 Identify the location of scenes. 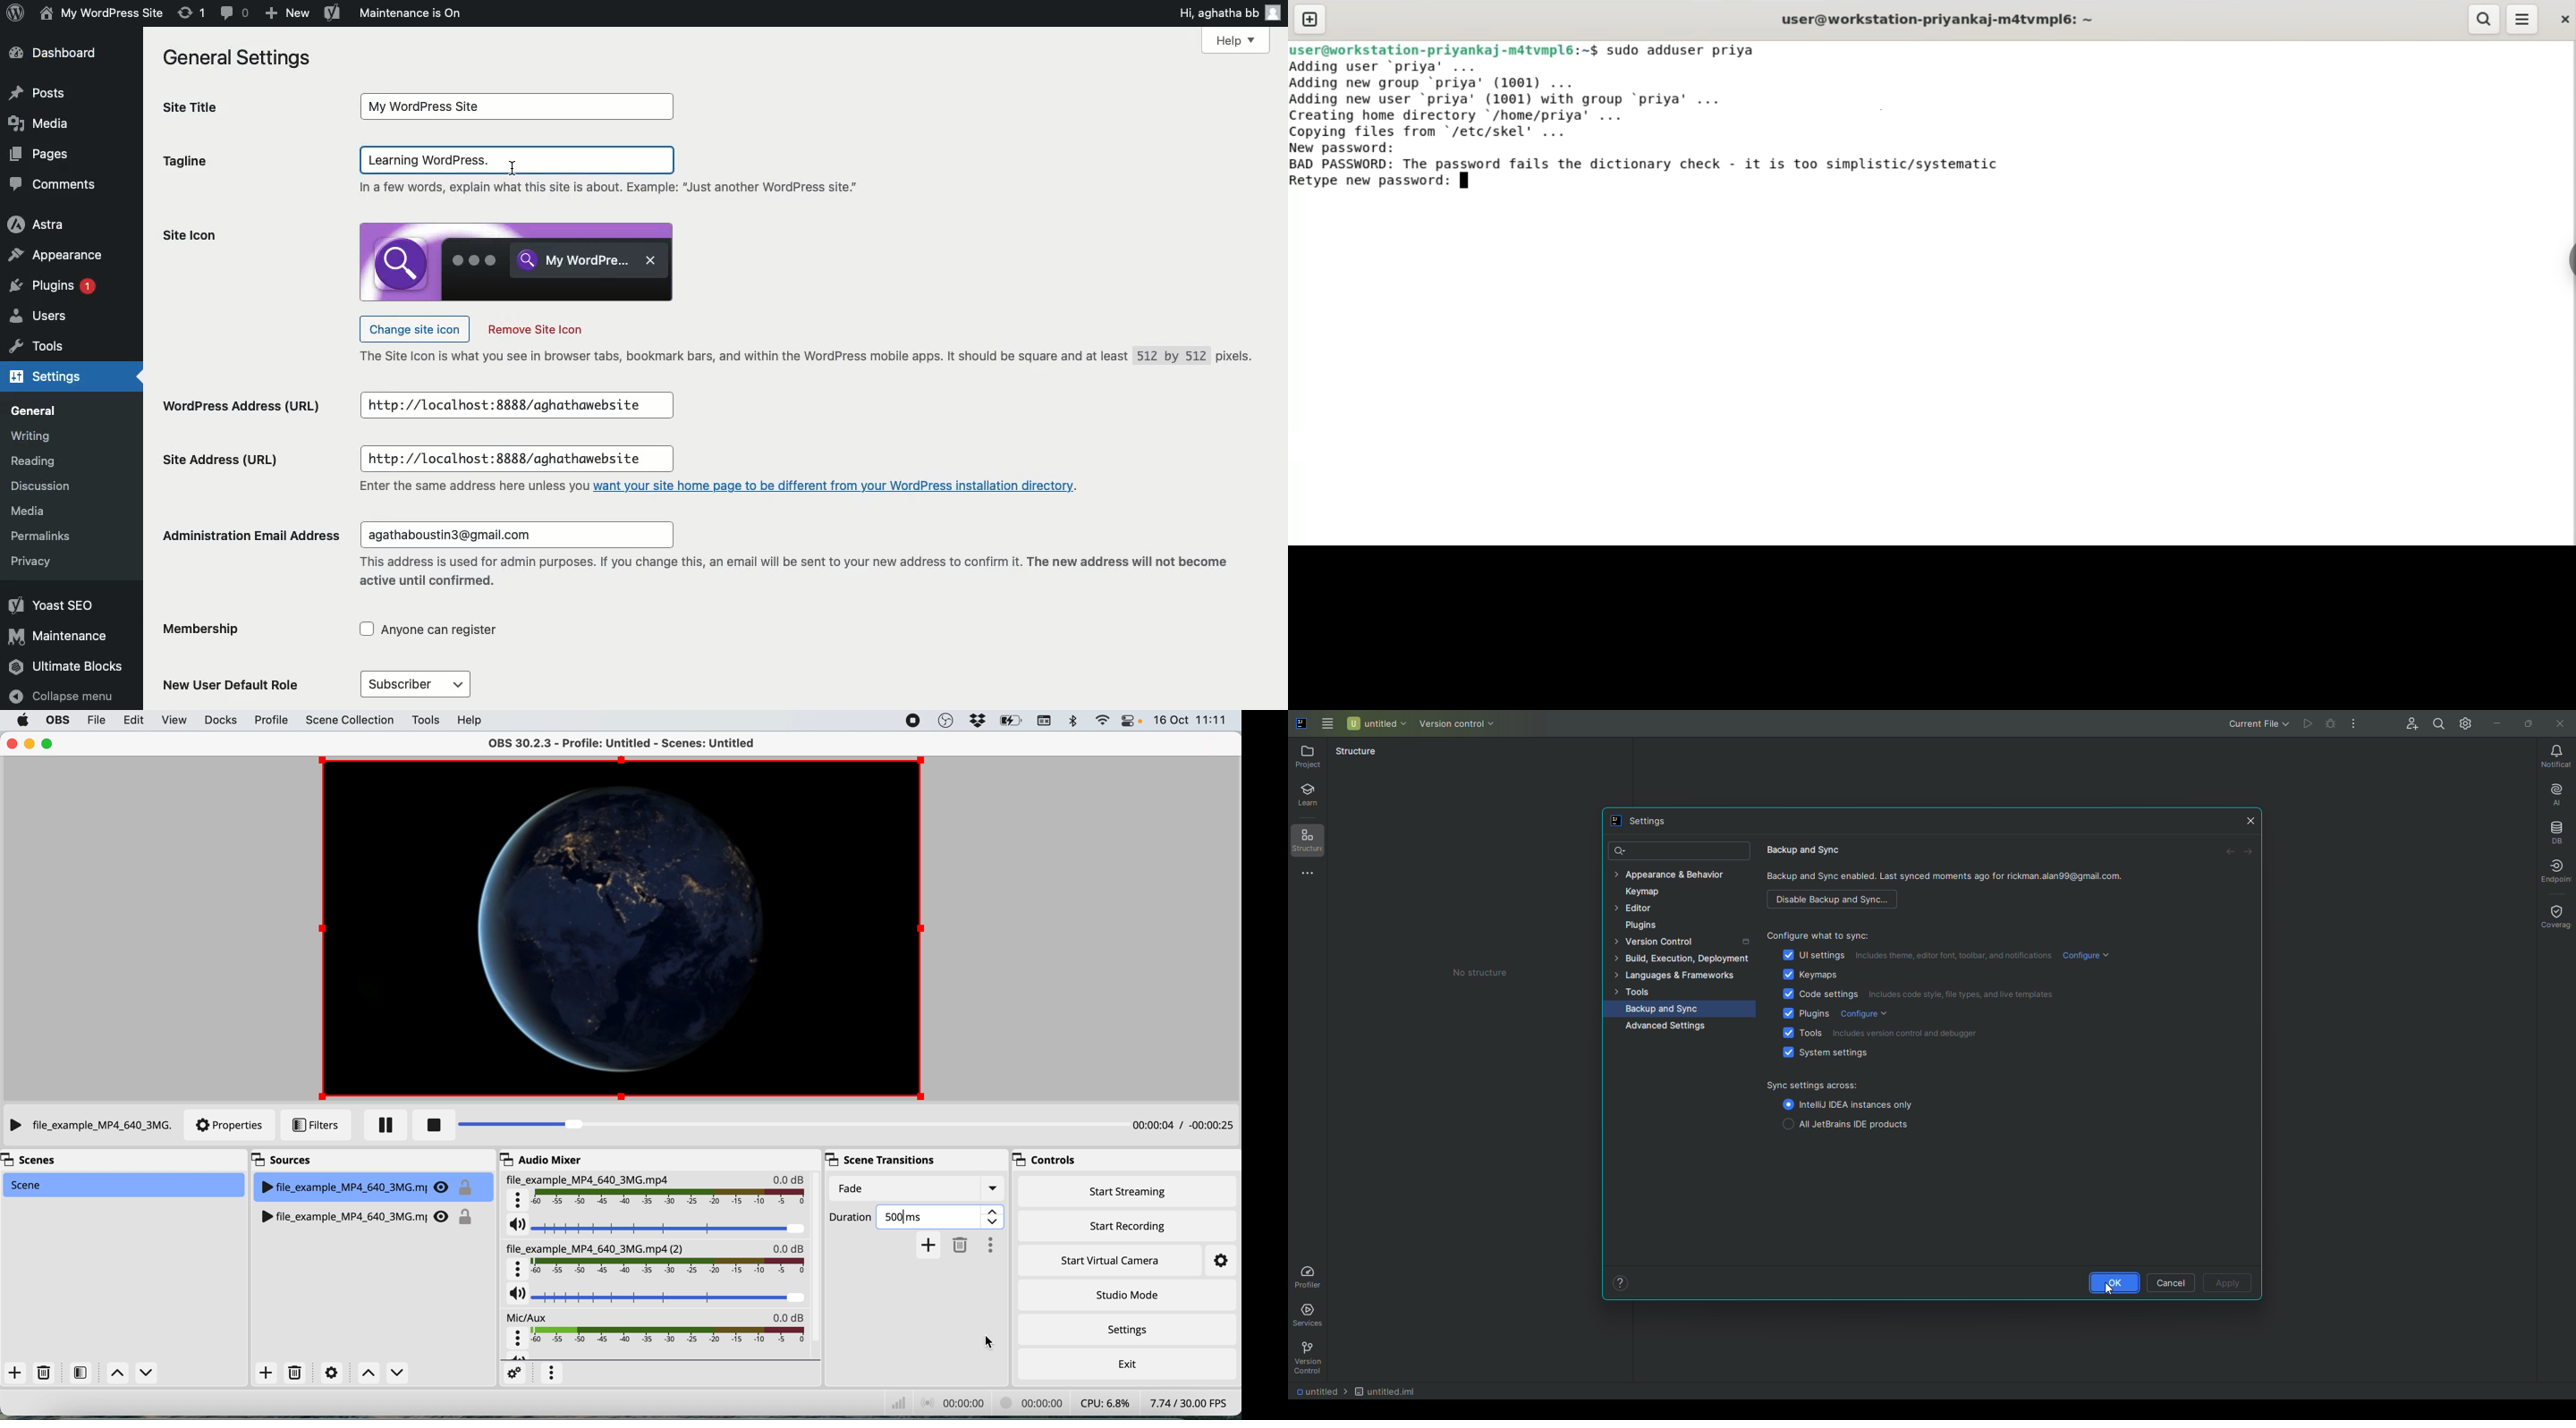
(44, 1161).